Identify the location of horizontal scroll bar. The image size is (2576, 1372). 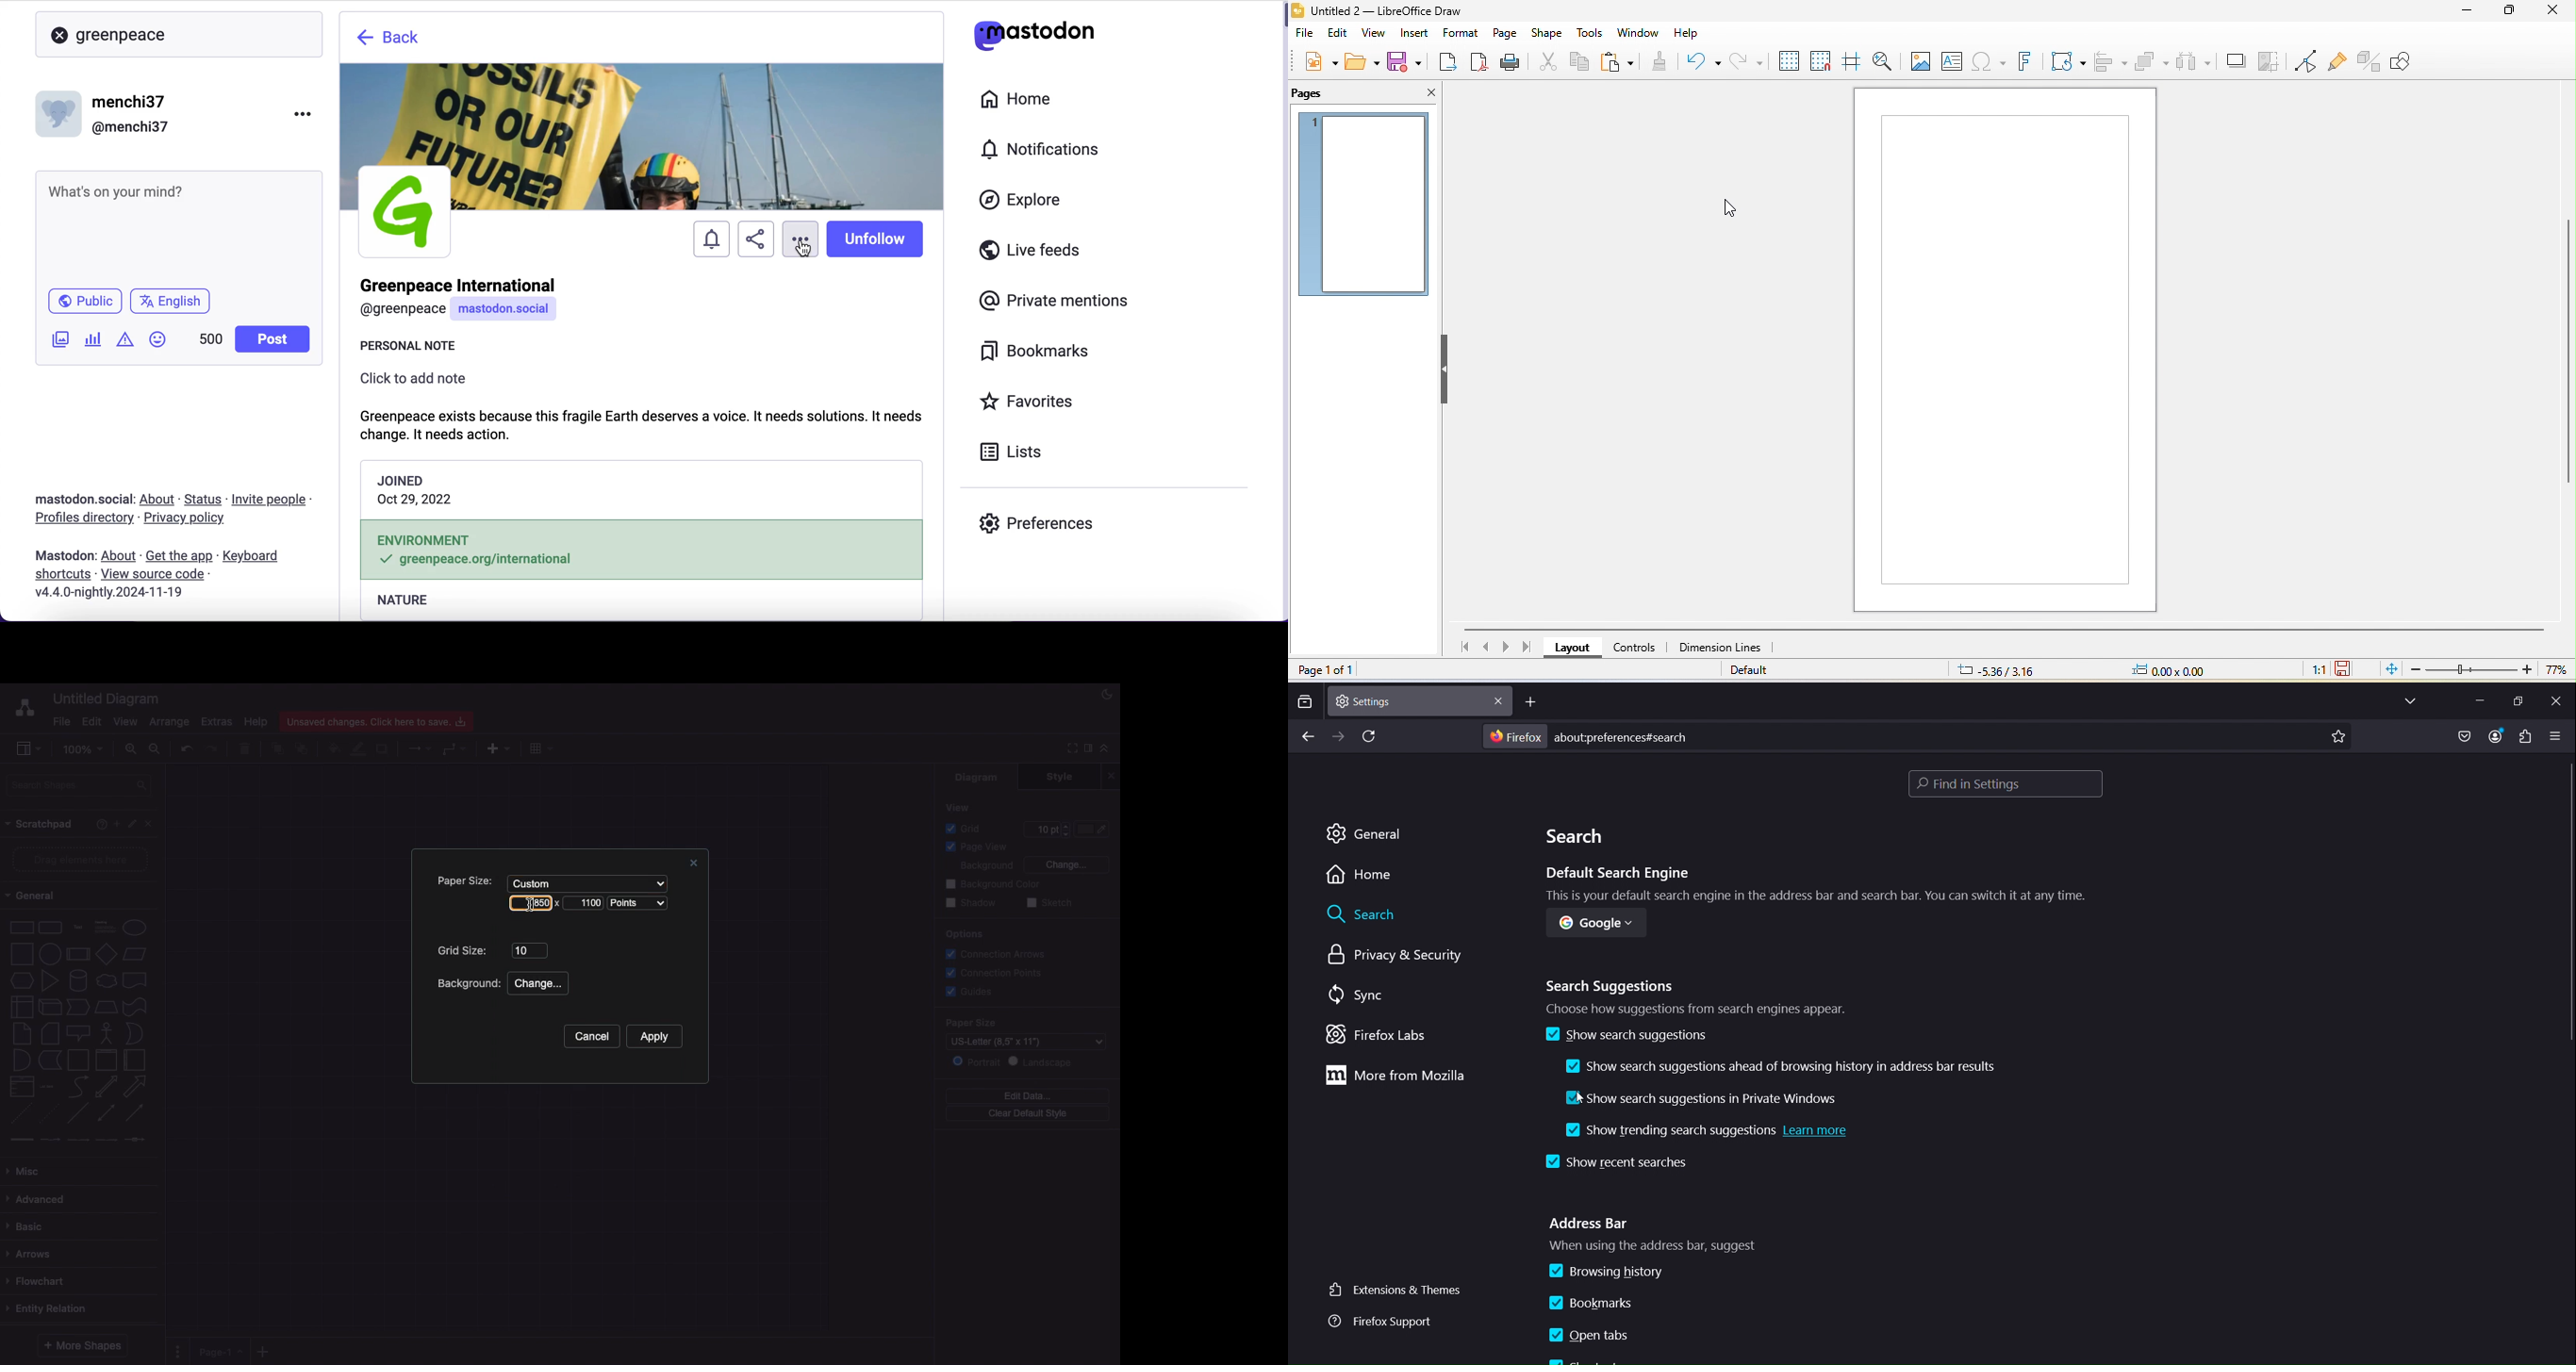
(2007, 627).